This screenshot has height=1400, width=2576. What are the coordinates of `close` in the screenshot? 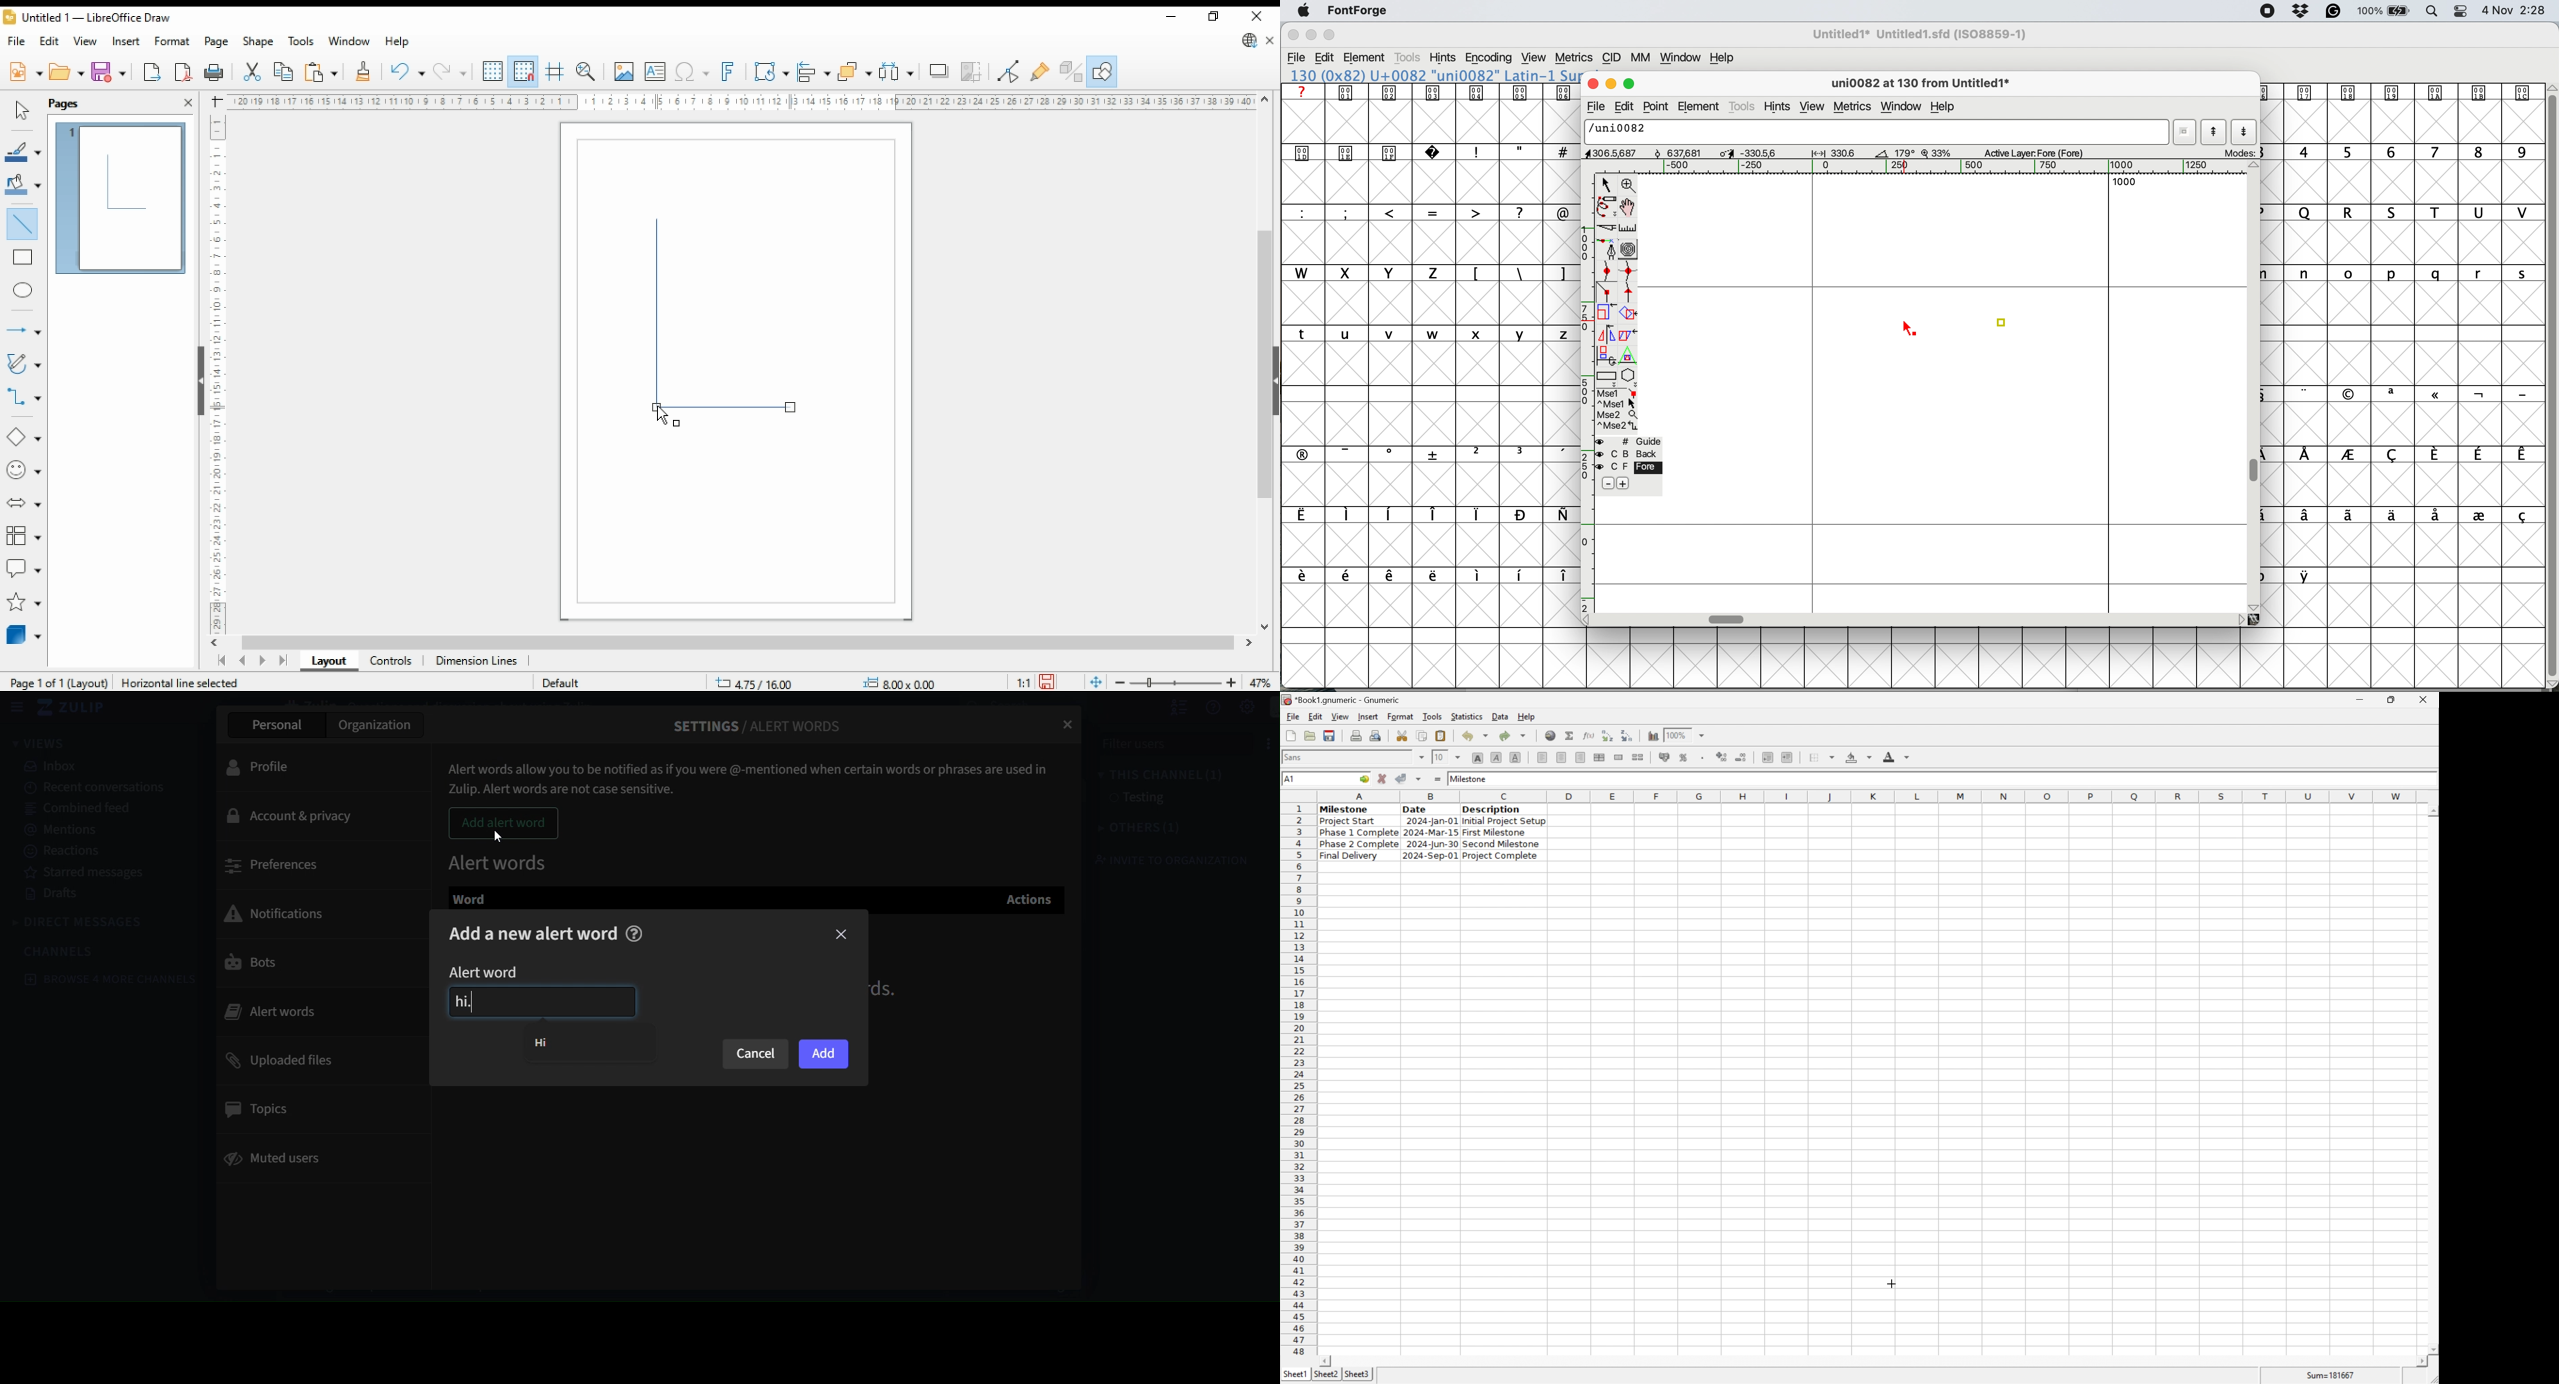 It's located at (1591, 82).